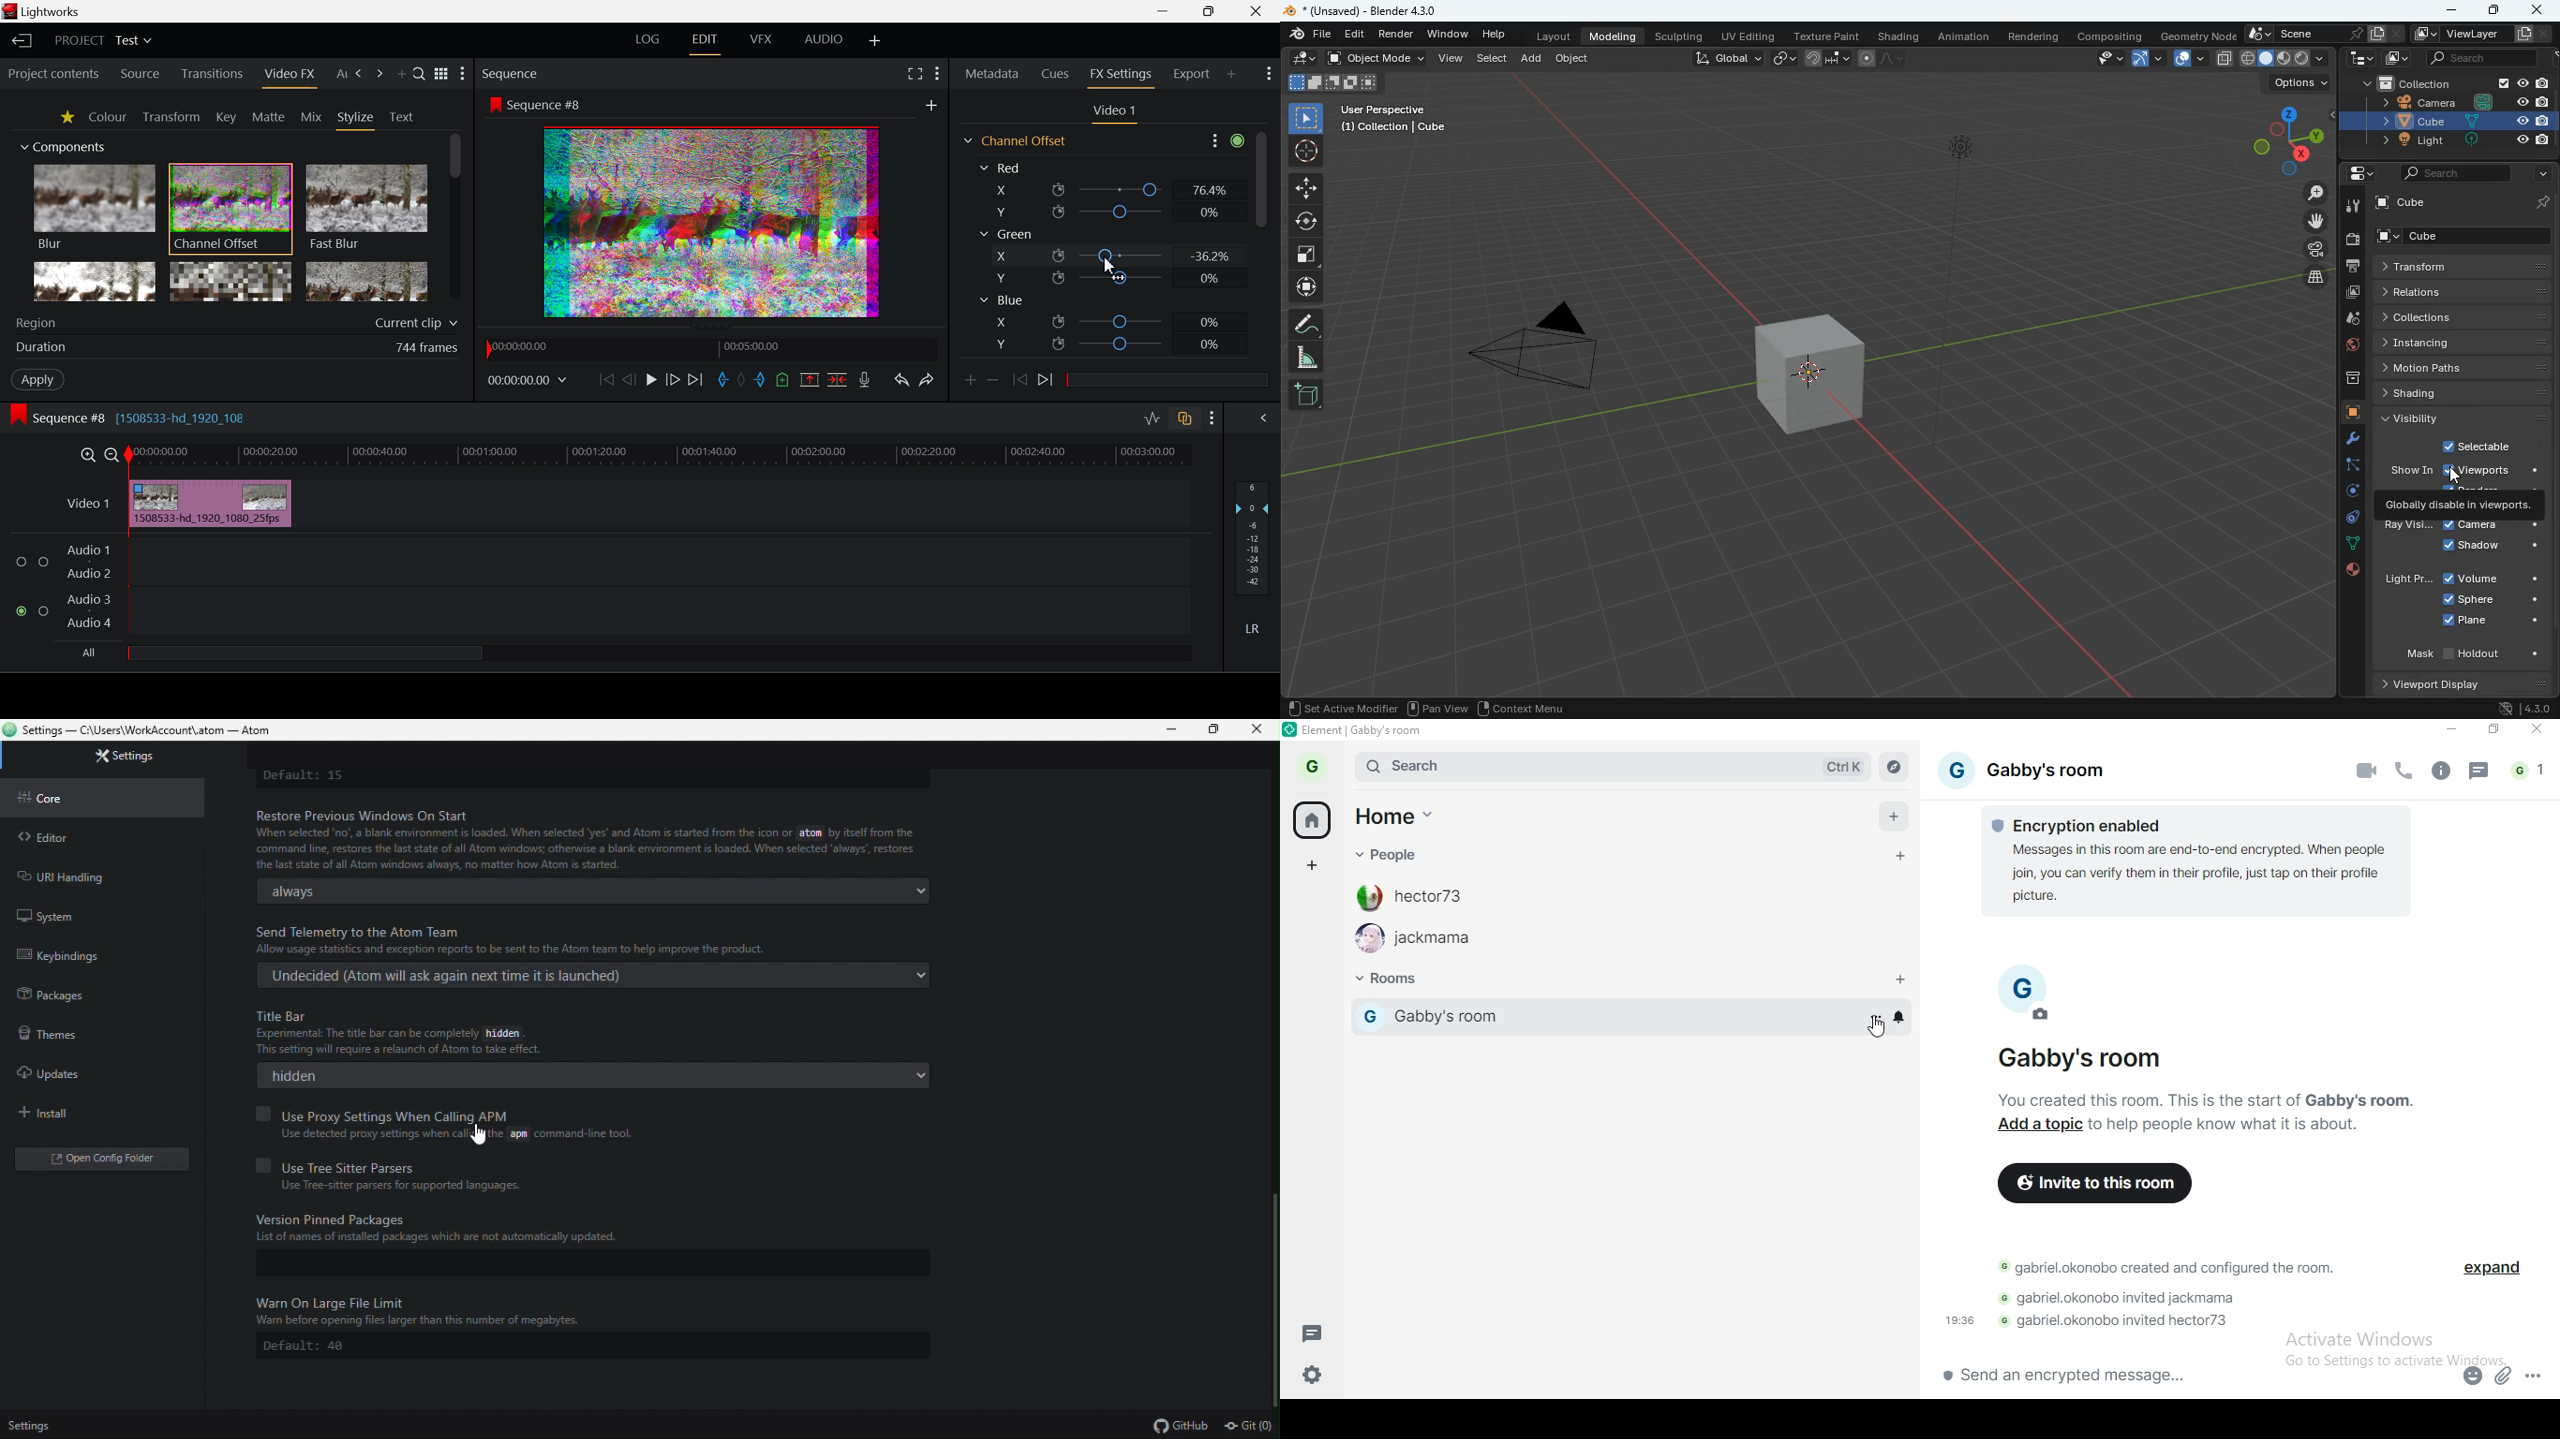 The width and height of the screenshot is (2576, 1456). I want to click on Send Telemetry to the Atom Team
Allow usage statistics and exception reports to be sent to the Atom team to help improve the product., so click(521, 941).